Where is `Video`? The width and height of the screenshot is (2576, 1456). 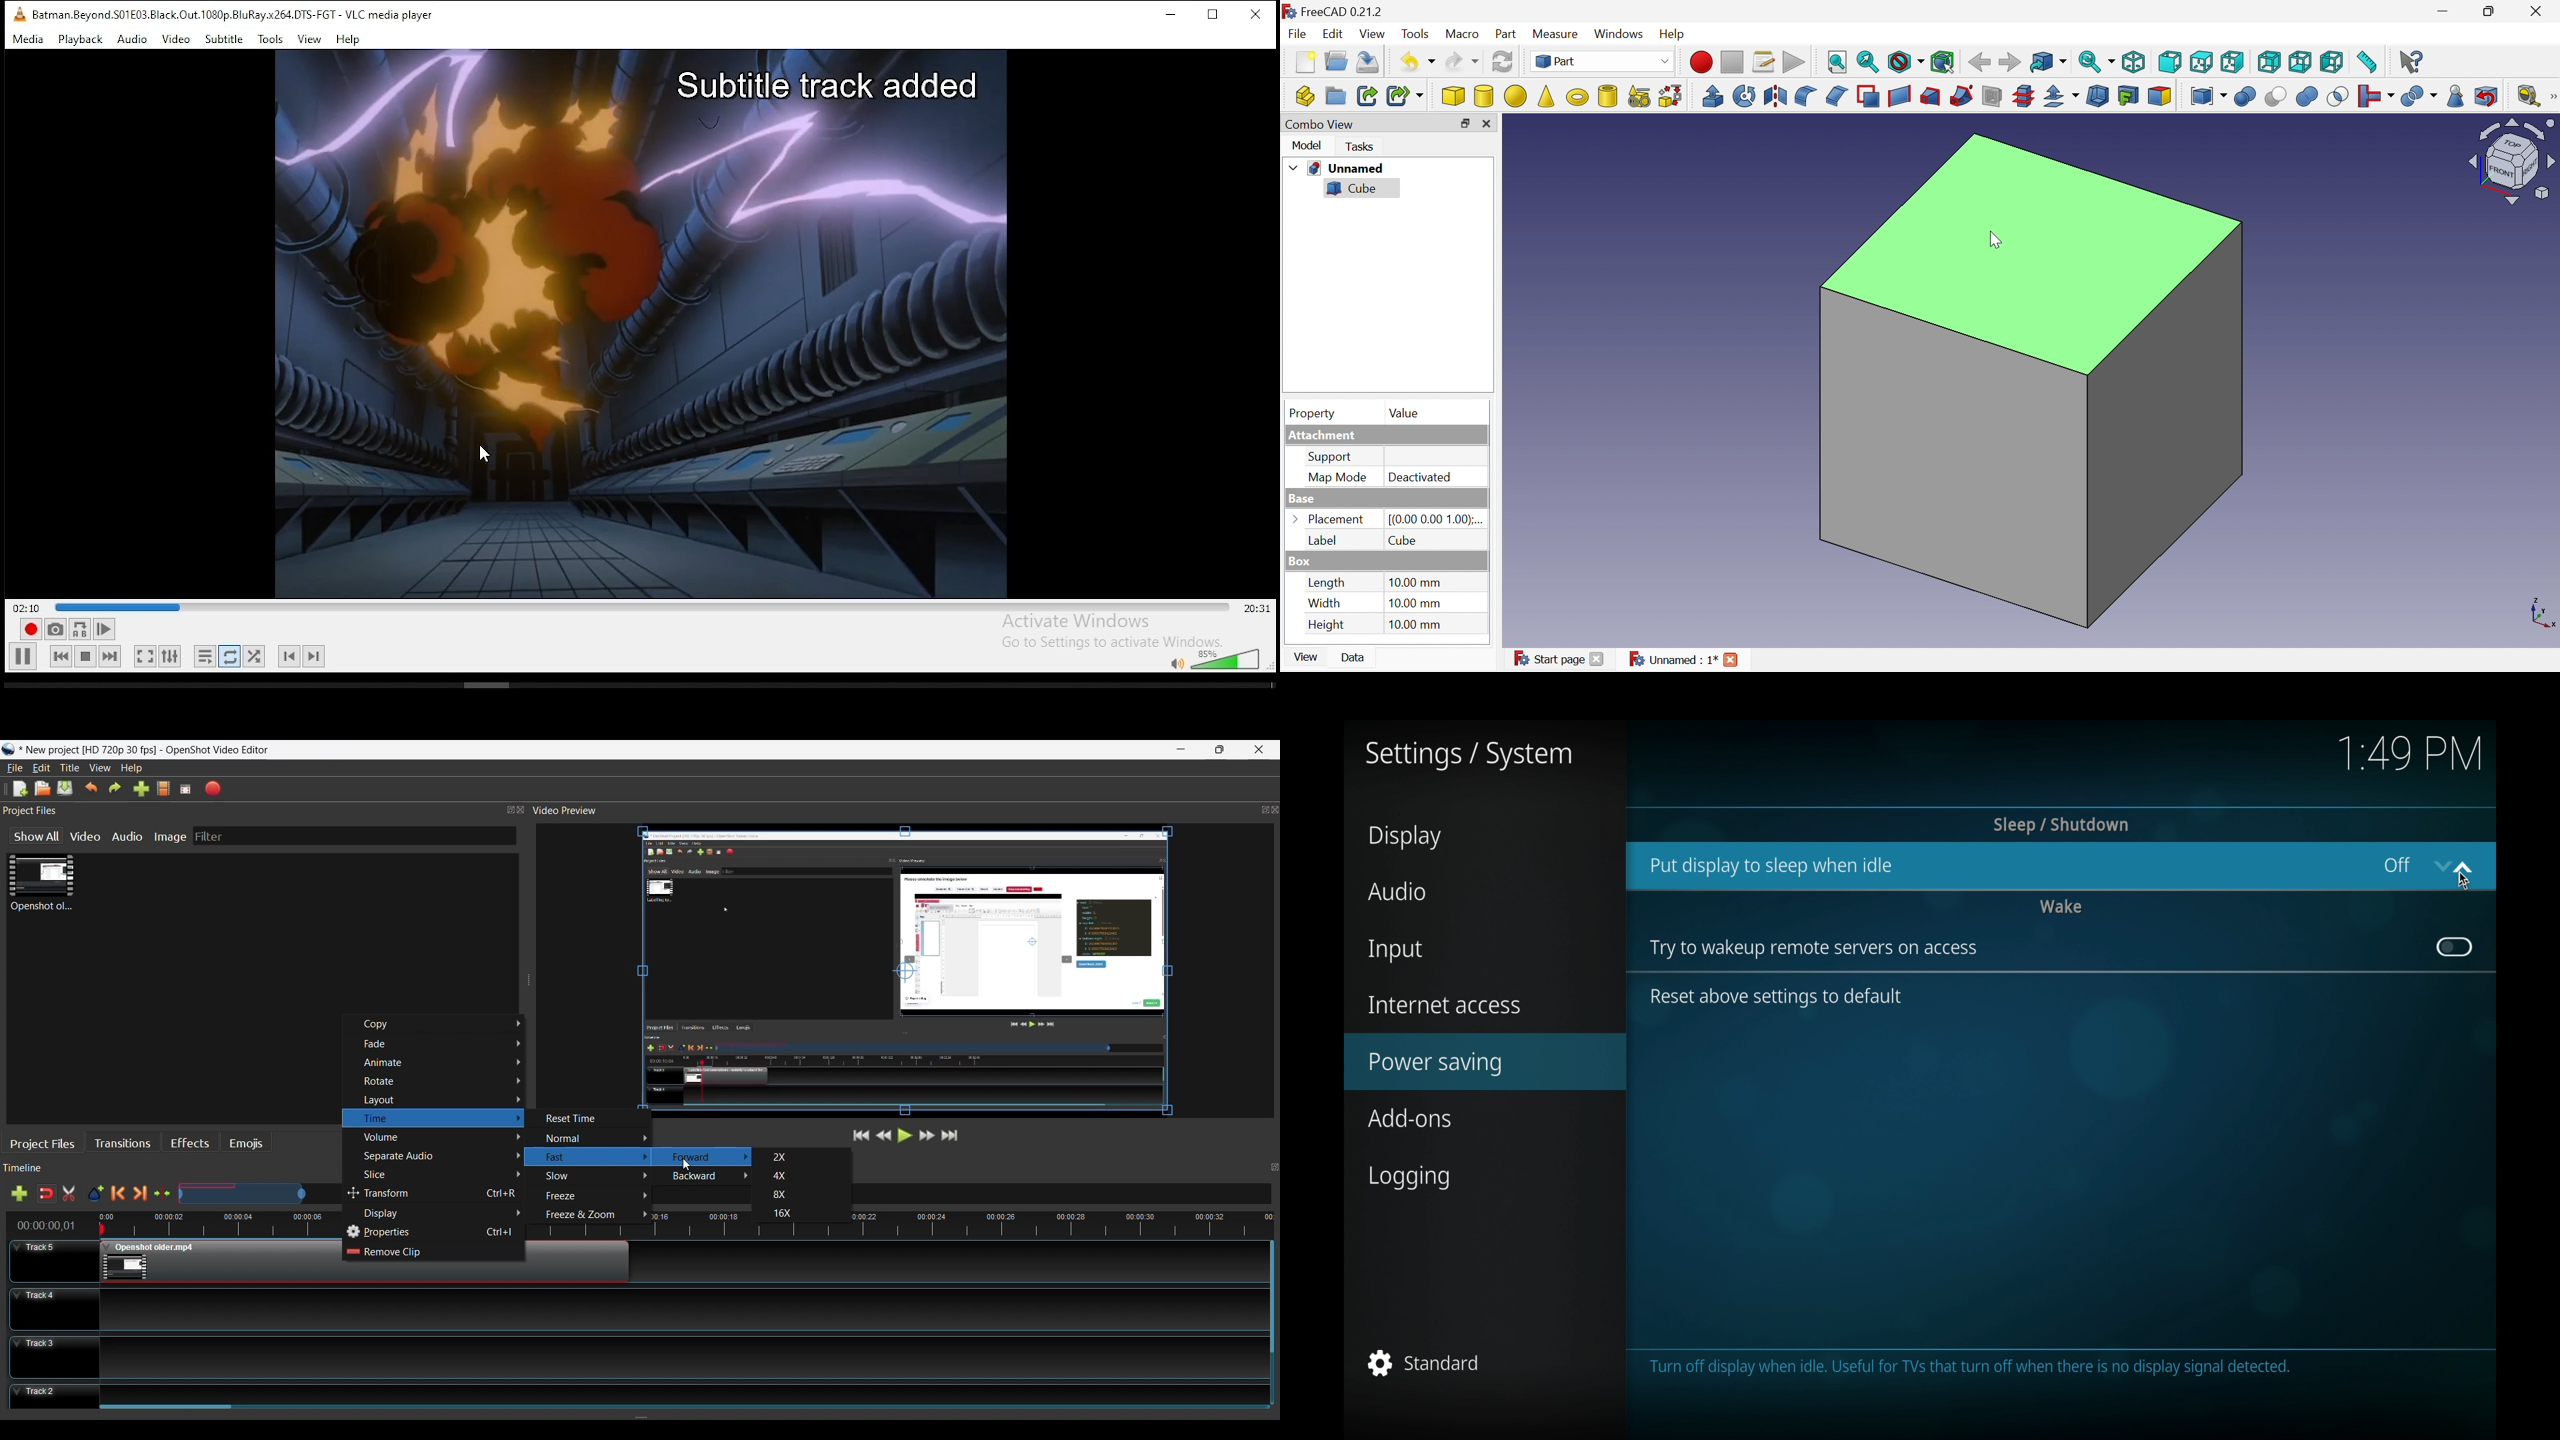 Video is located at coordinates (86, 837).